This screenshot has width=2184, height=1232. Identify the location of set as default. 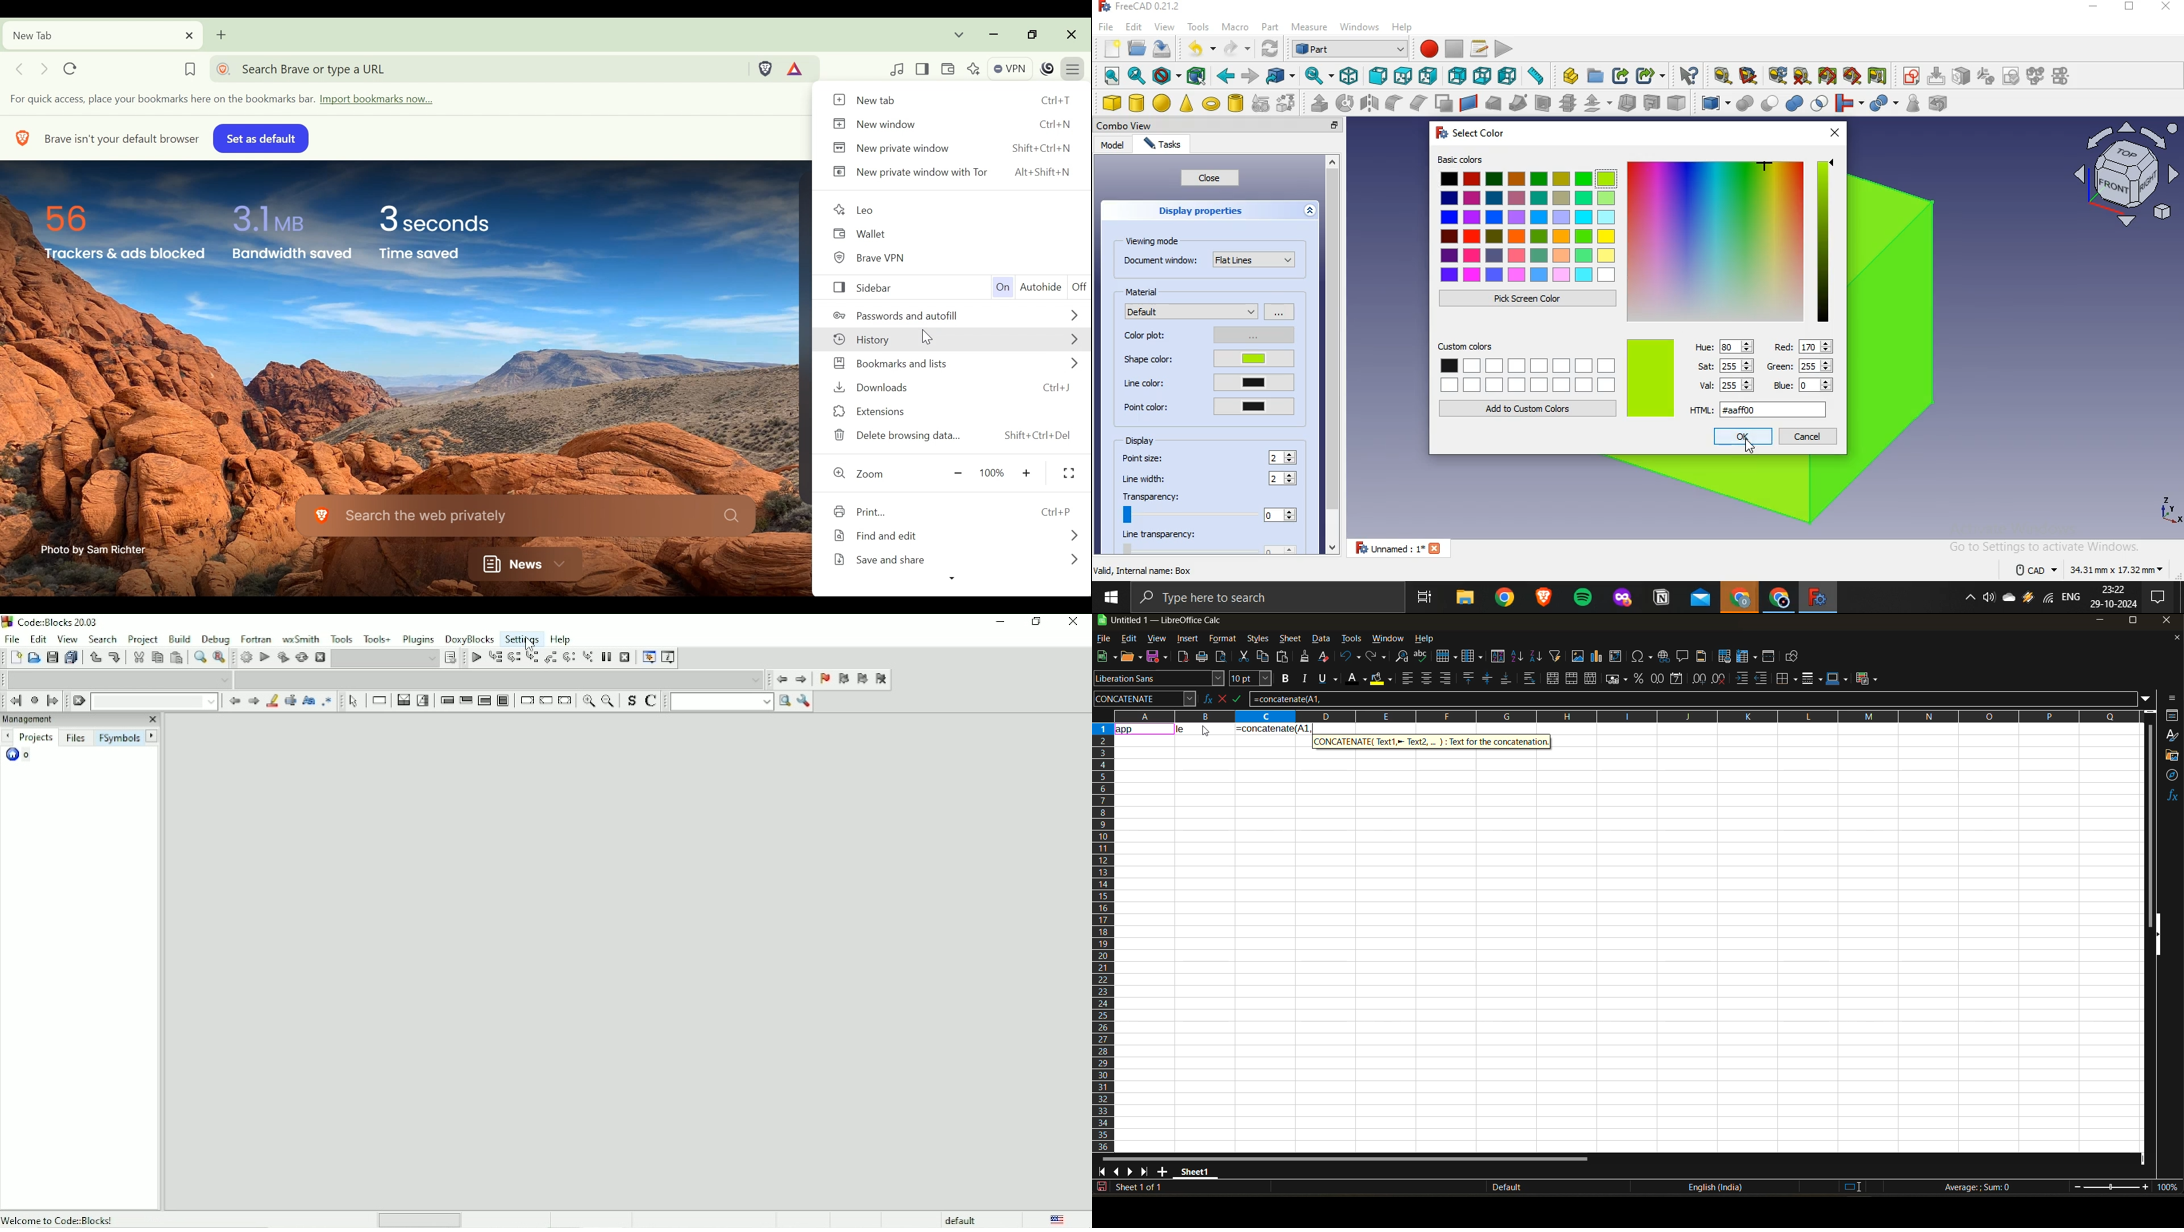
(259, 138).